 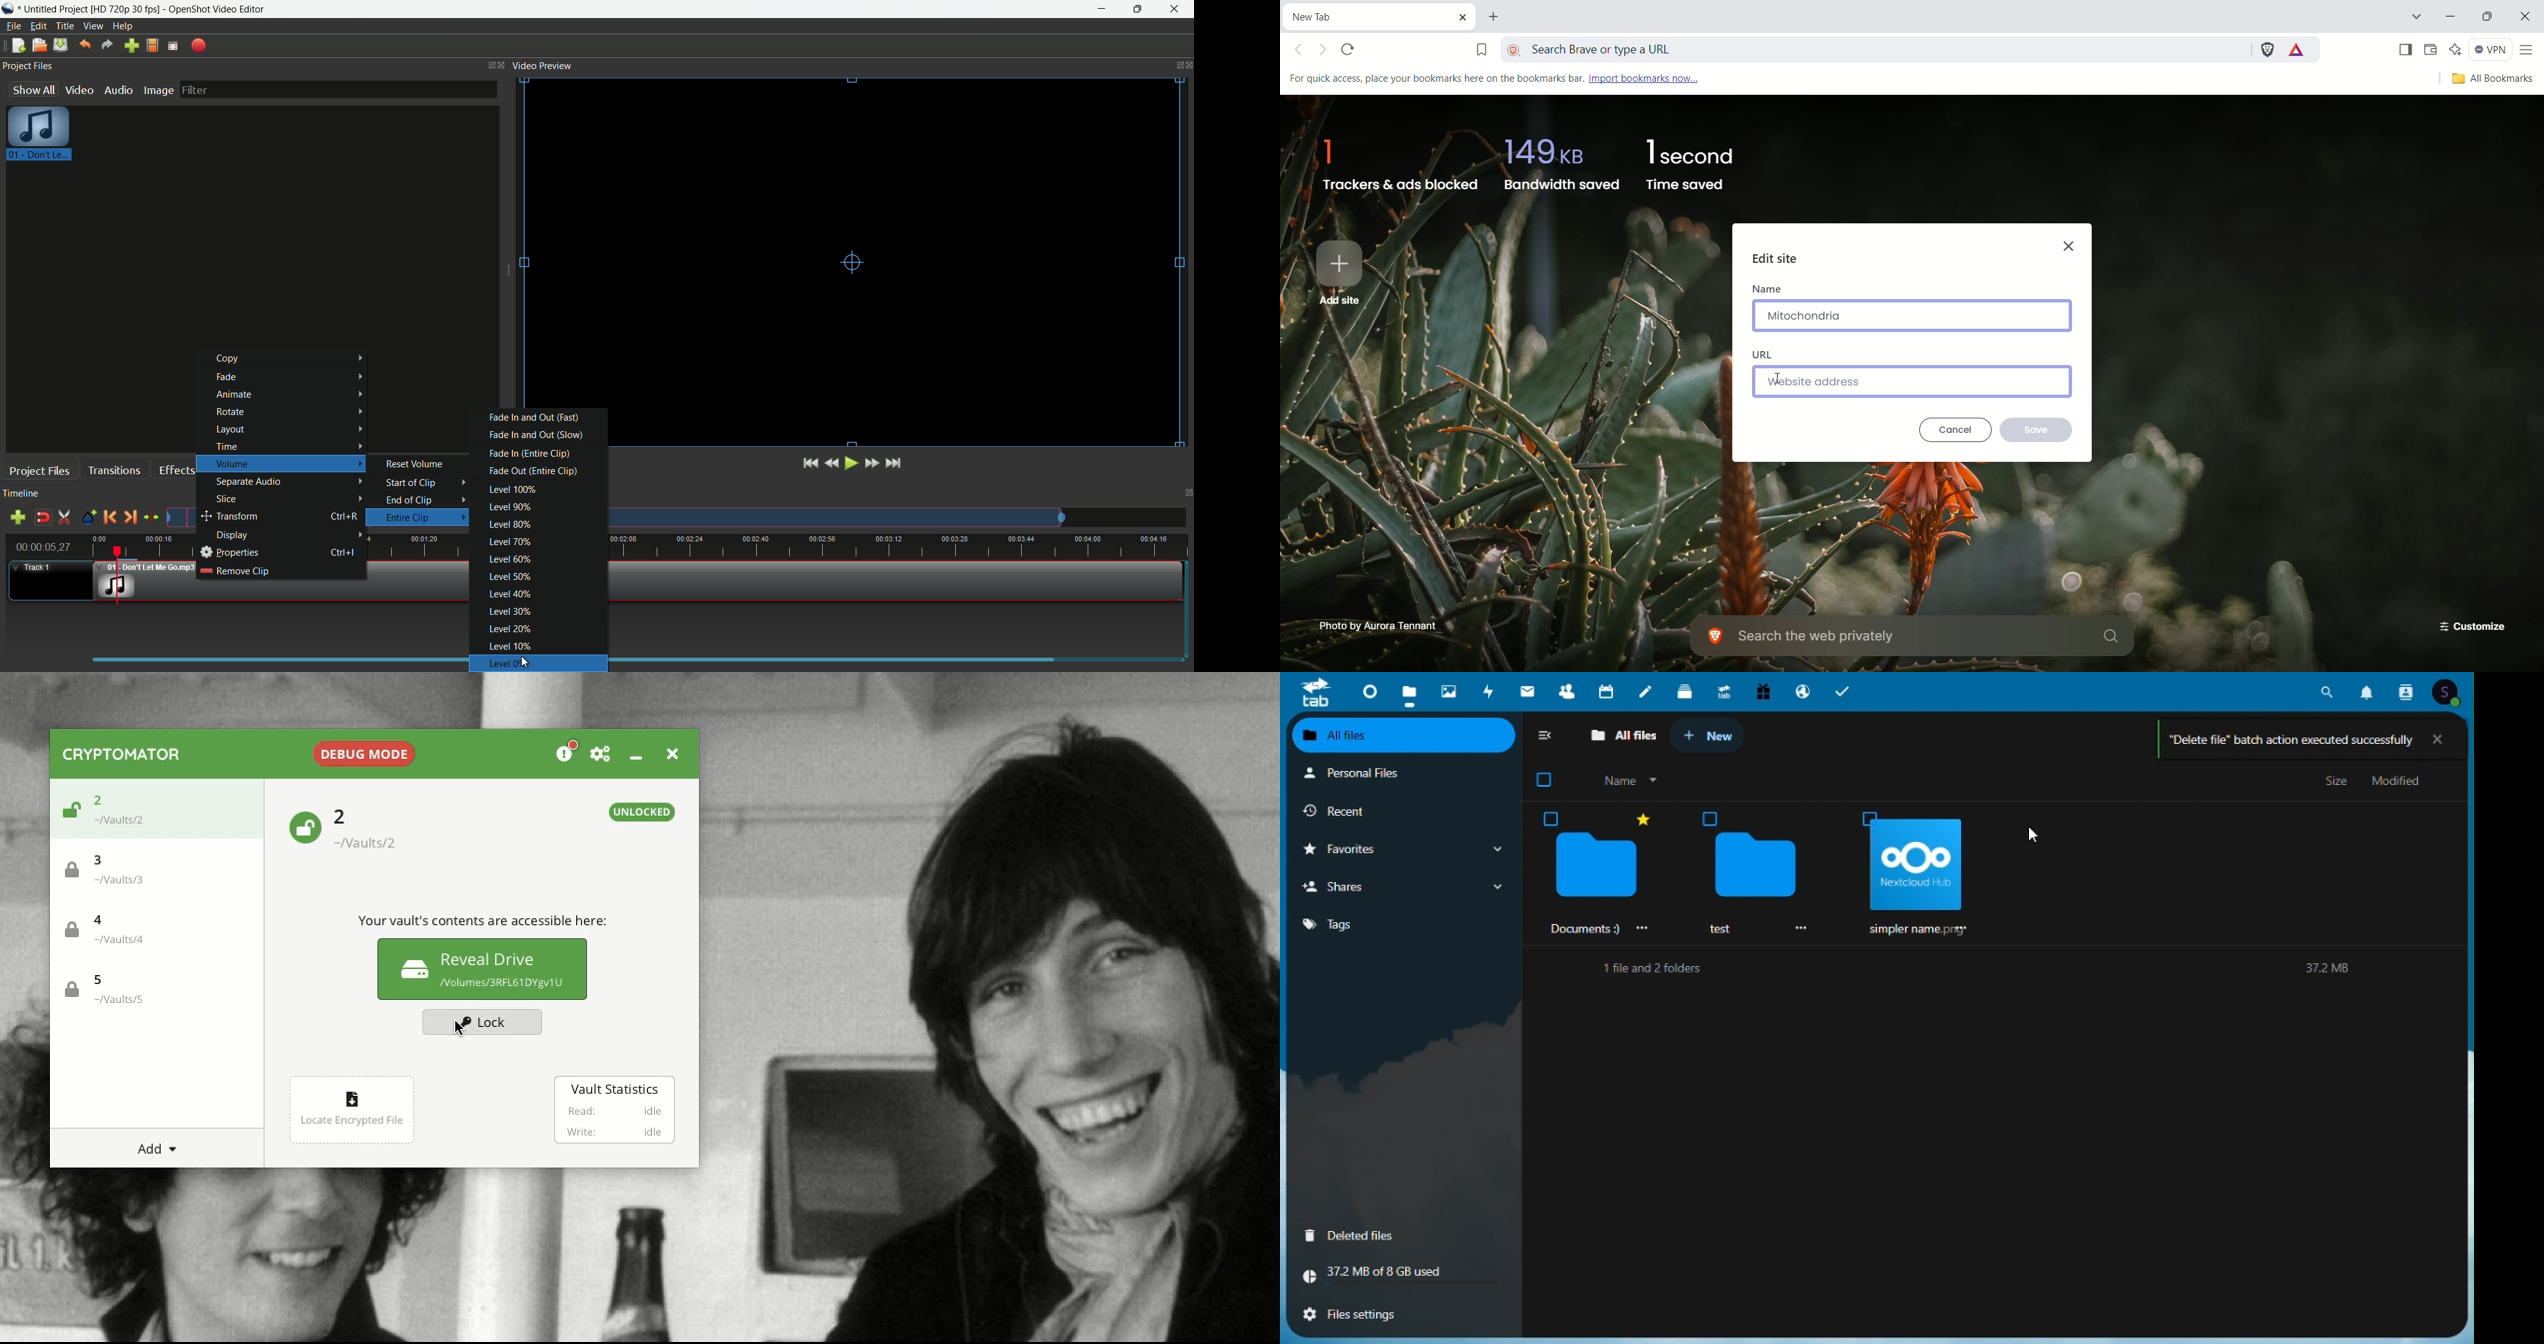 What do you see at coordinates (291, 411) in the screenshot?
I see `rotate` at bounding box center [291, 411].